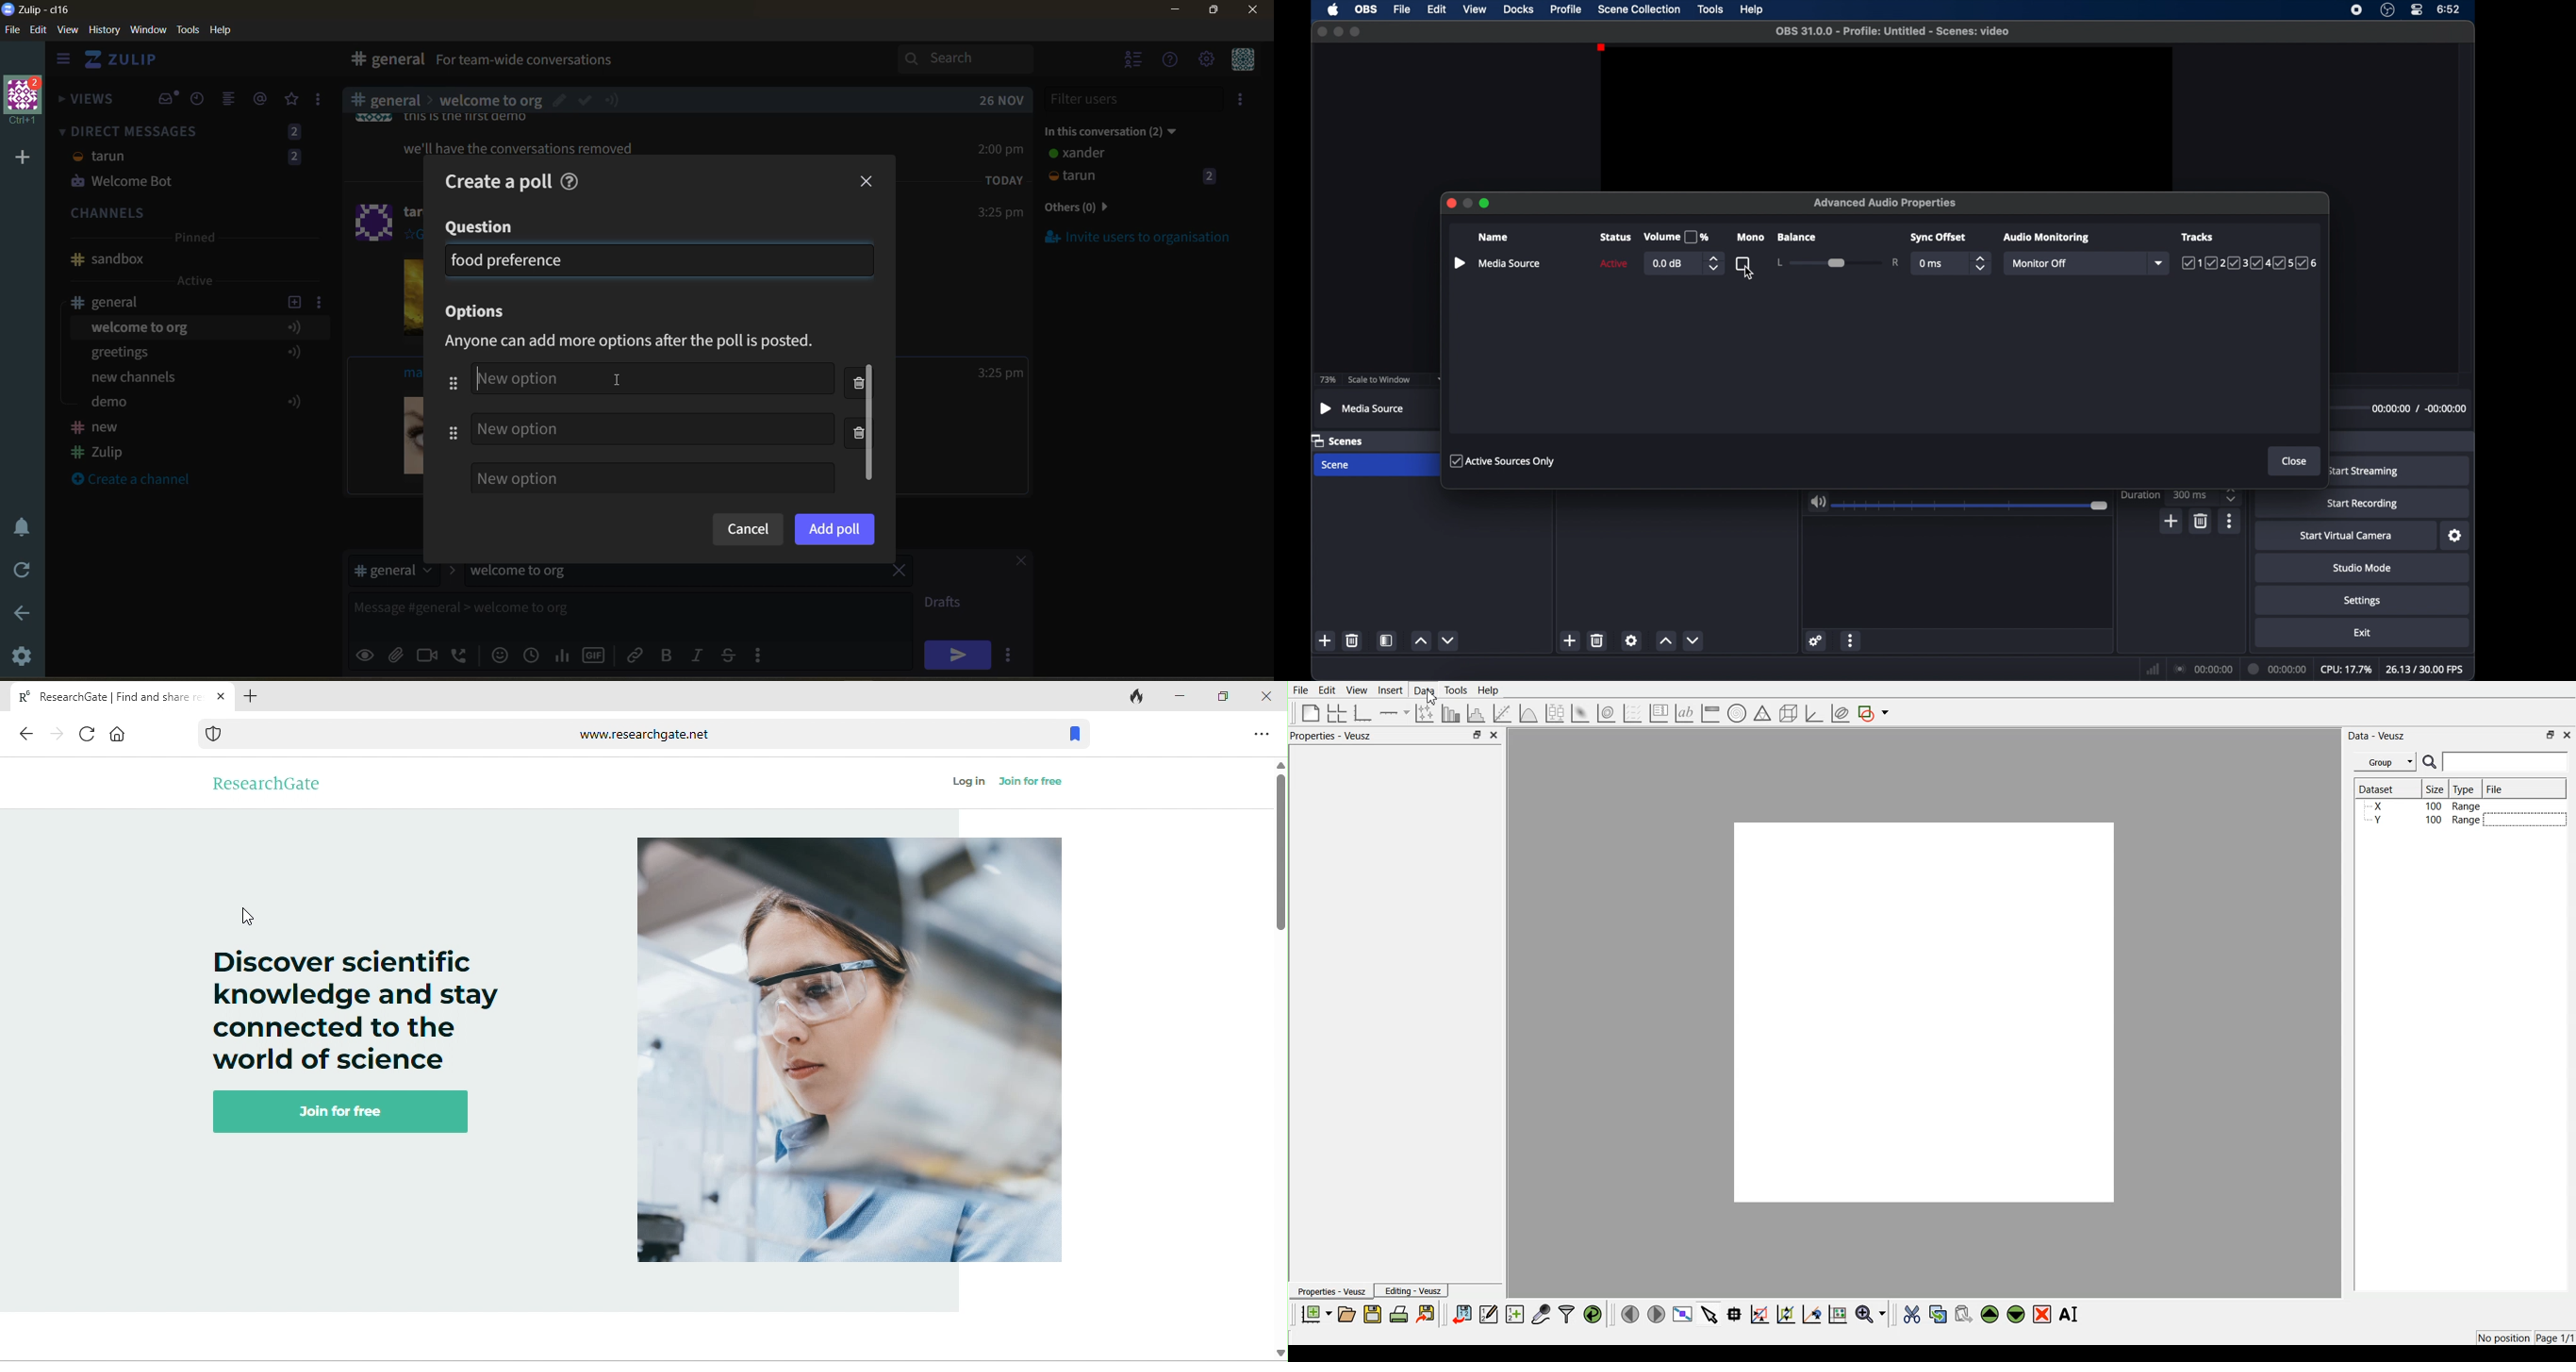  What do you see at coordinates (2418, 9) in the screenshot?
I see `control center` at bounding box center [2418, 9].